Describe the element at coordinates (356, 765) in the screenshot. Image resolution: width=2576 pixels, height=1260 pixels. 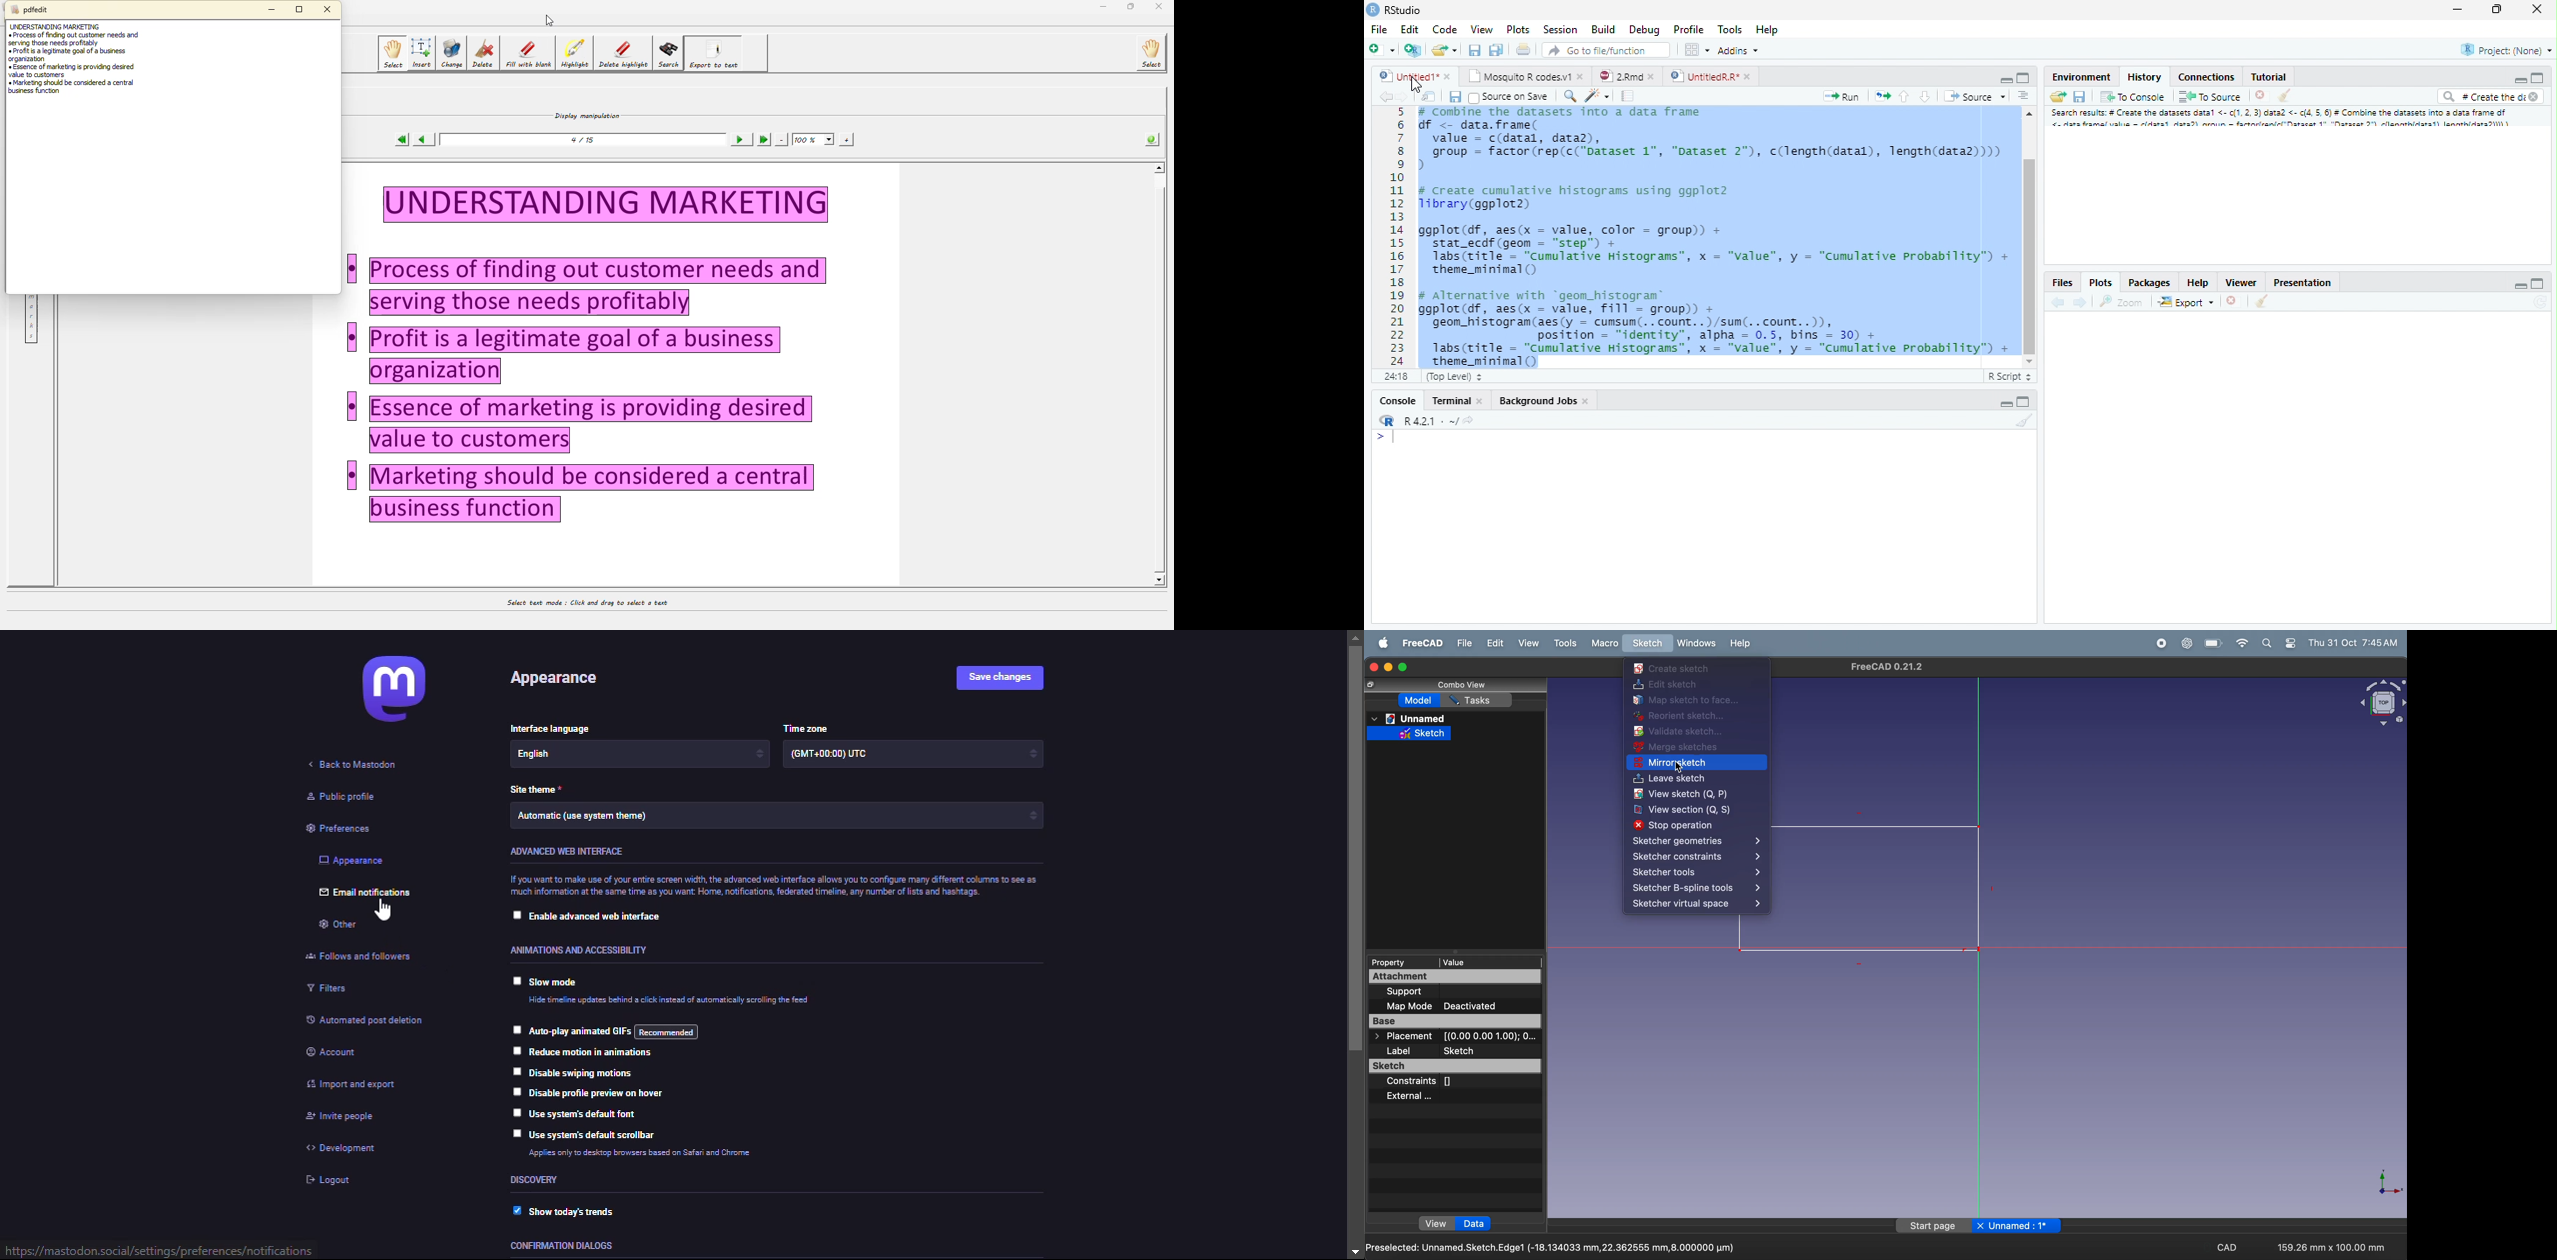
I see `back to mastodon` at that location.